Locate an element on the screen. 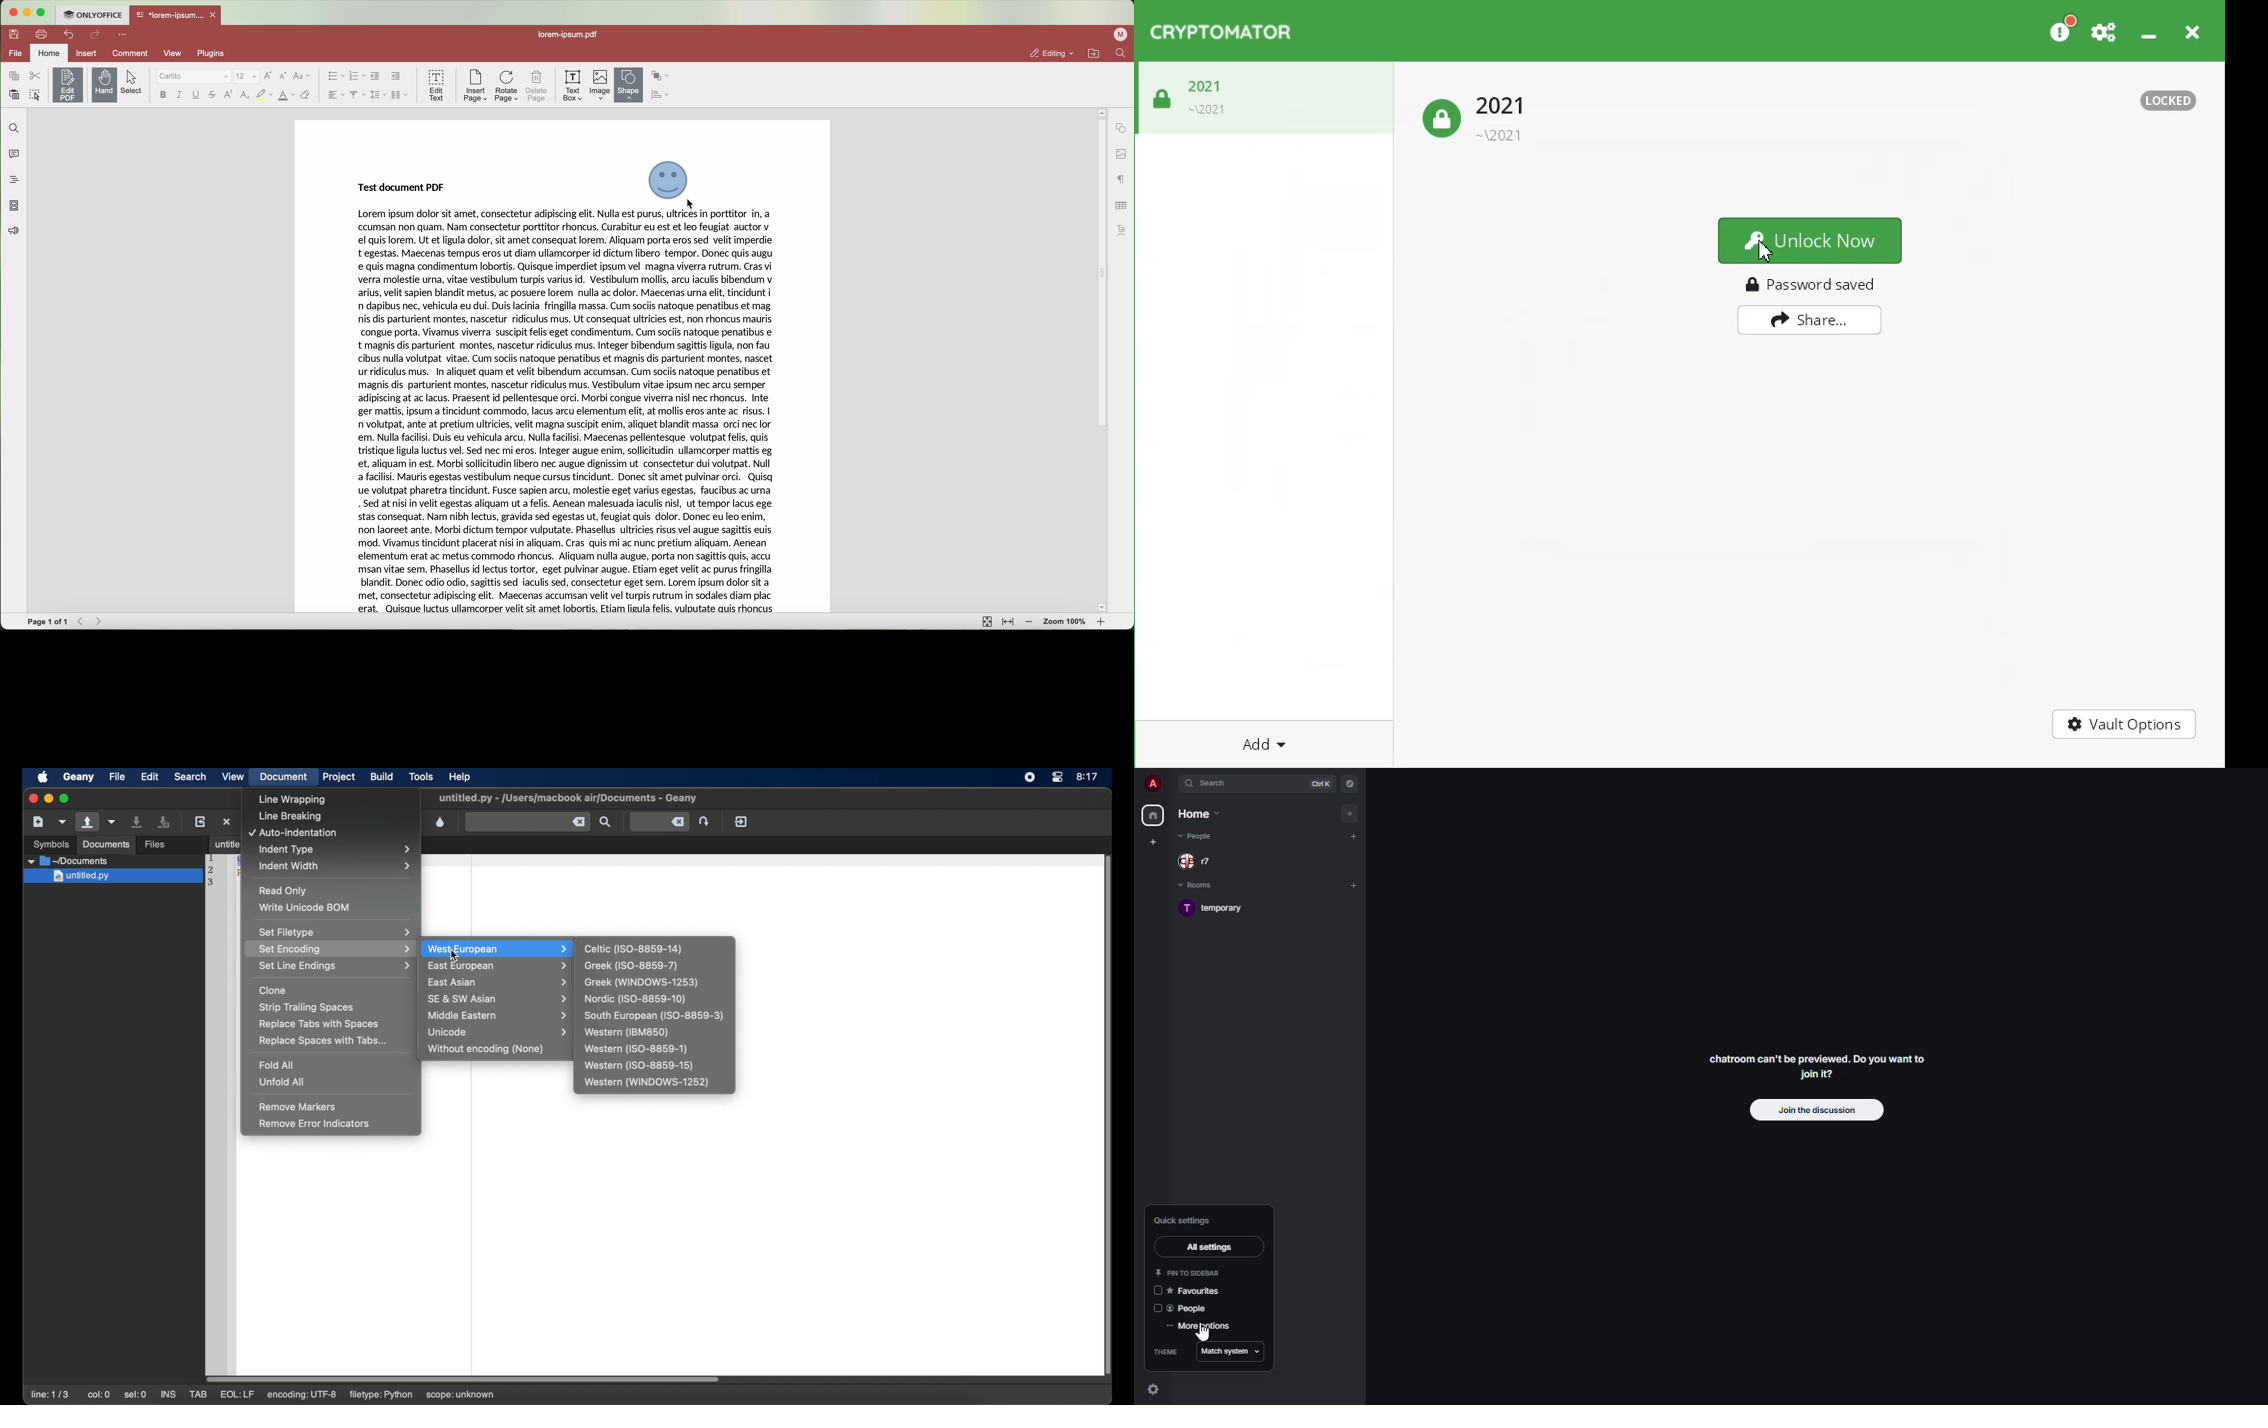 The height and width of the screenshot is (1428, 2268). theme is located at coordinates (1166, 1352).